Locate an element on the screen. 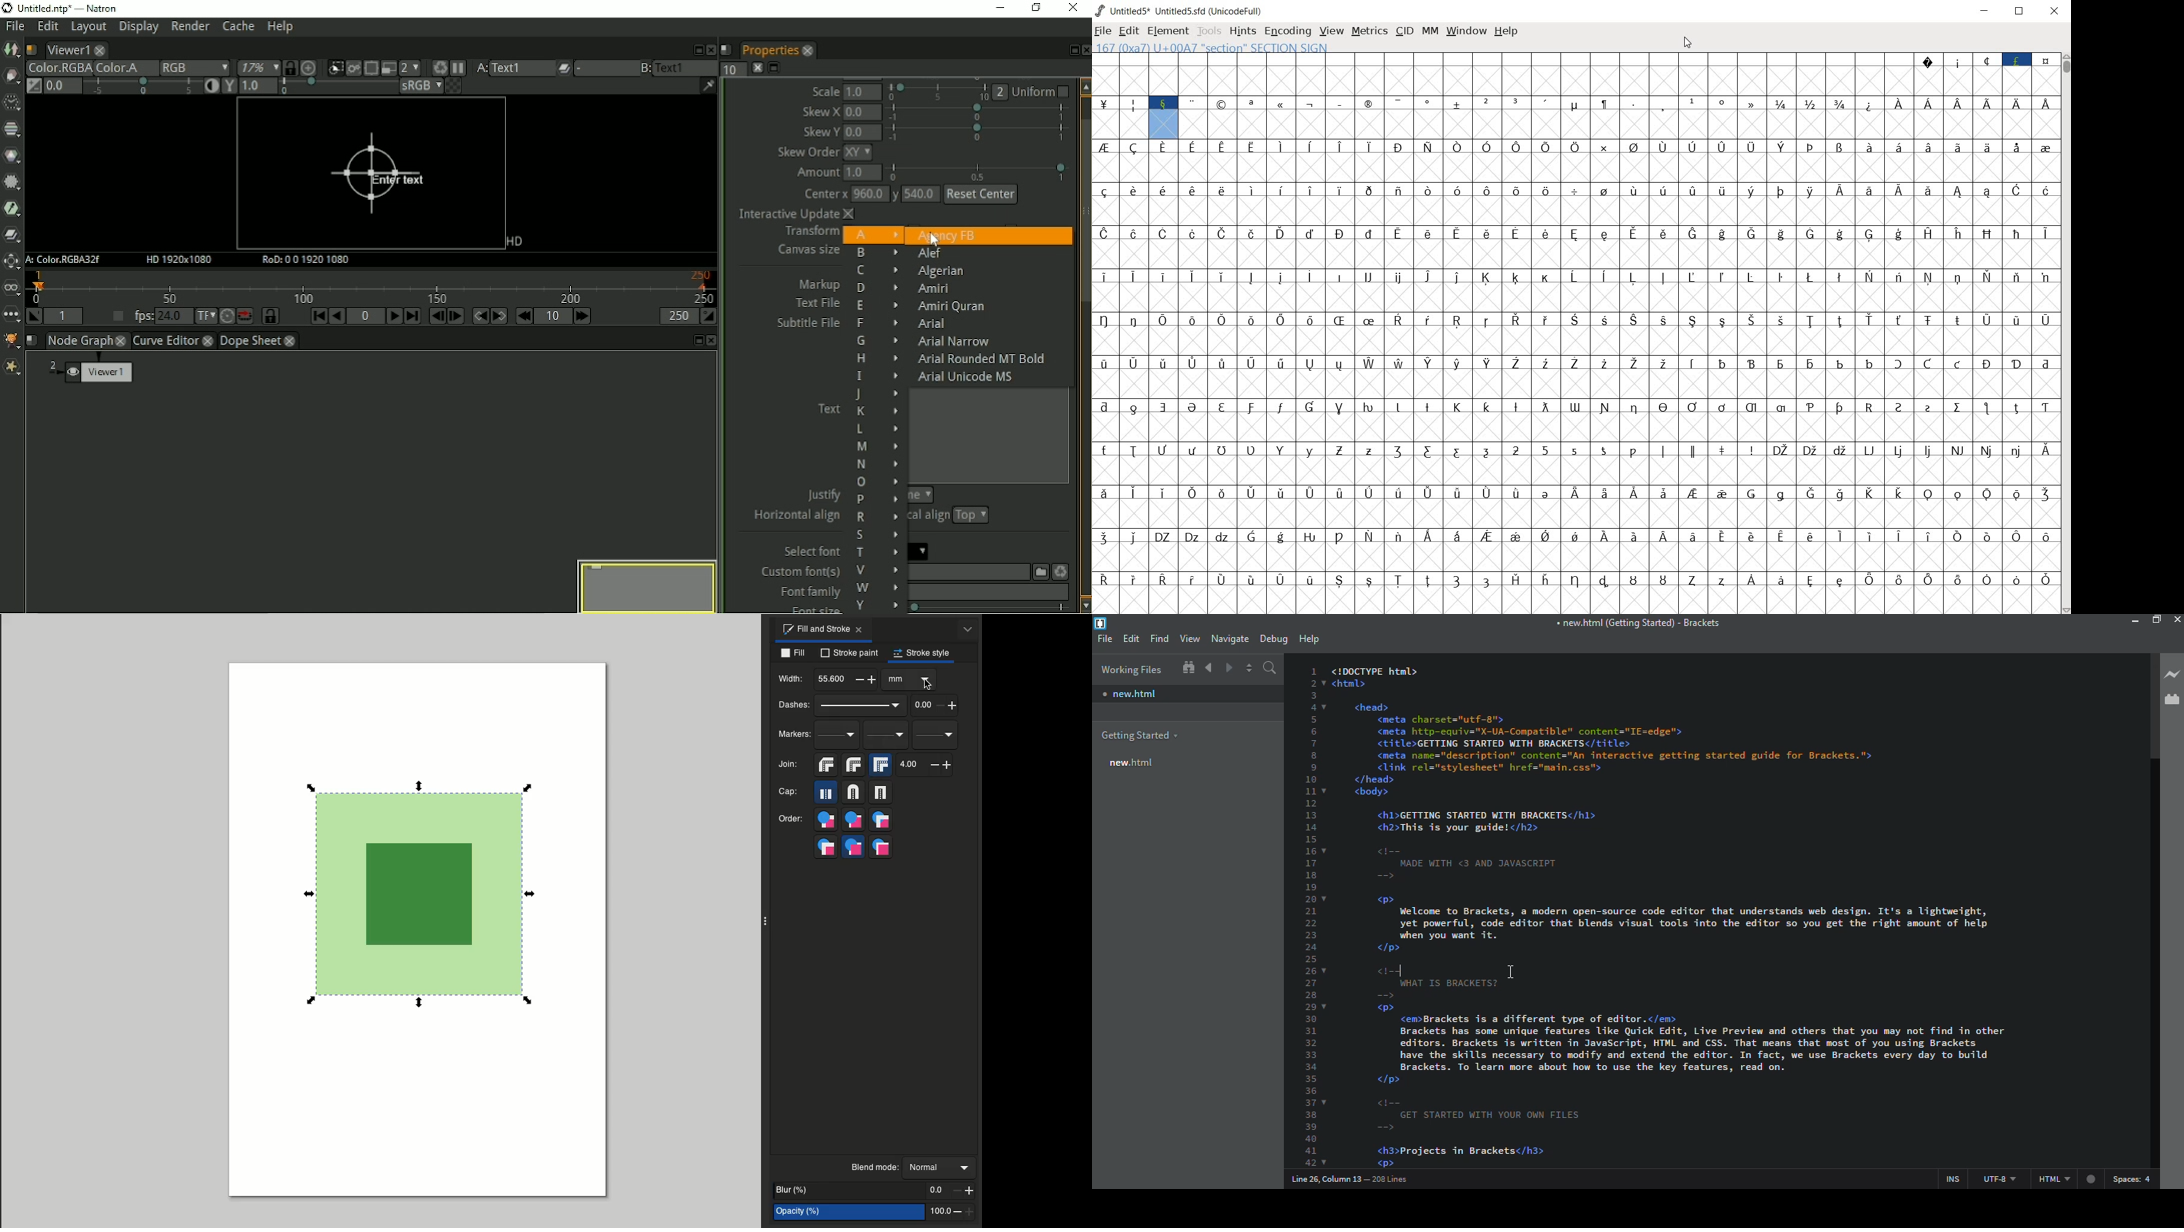 The height and width of the screenshot is (1232, 2184). Enter text is located at coordinates (375, 175).